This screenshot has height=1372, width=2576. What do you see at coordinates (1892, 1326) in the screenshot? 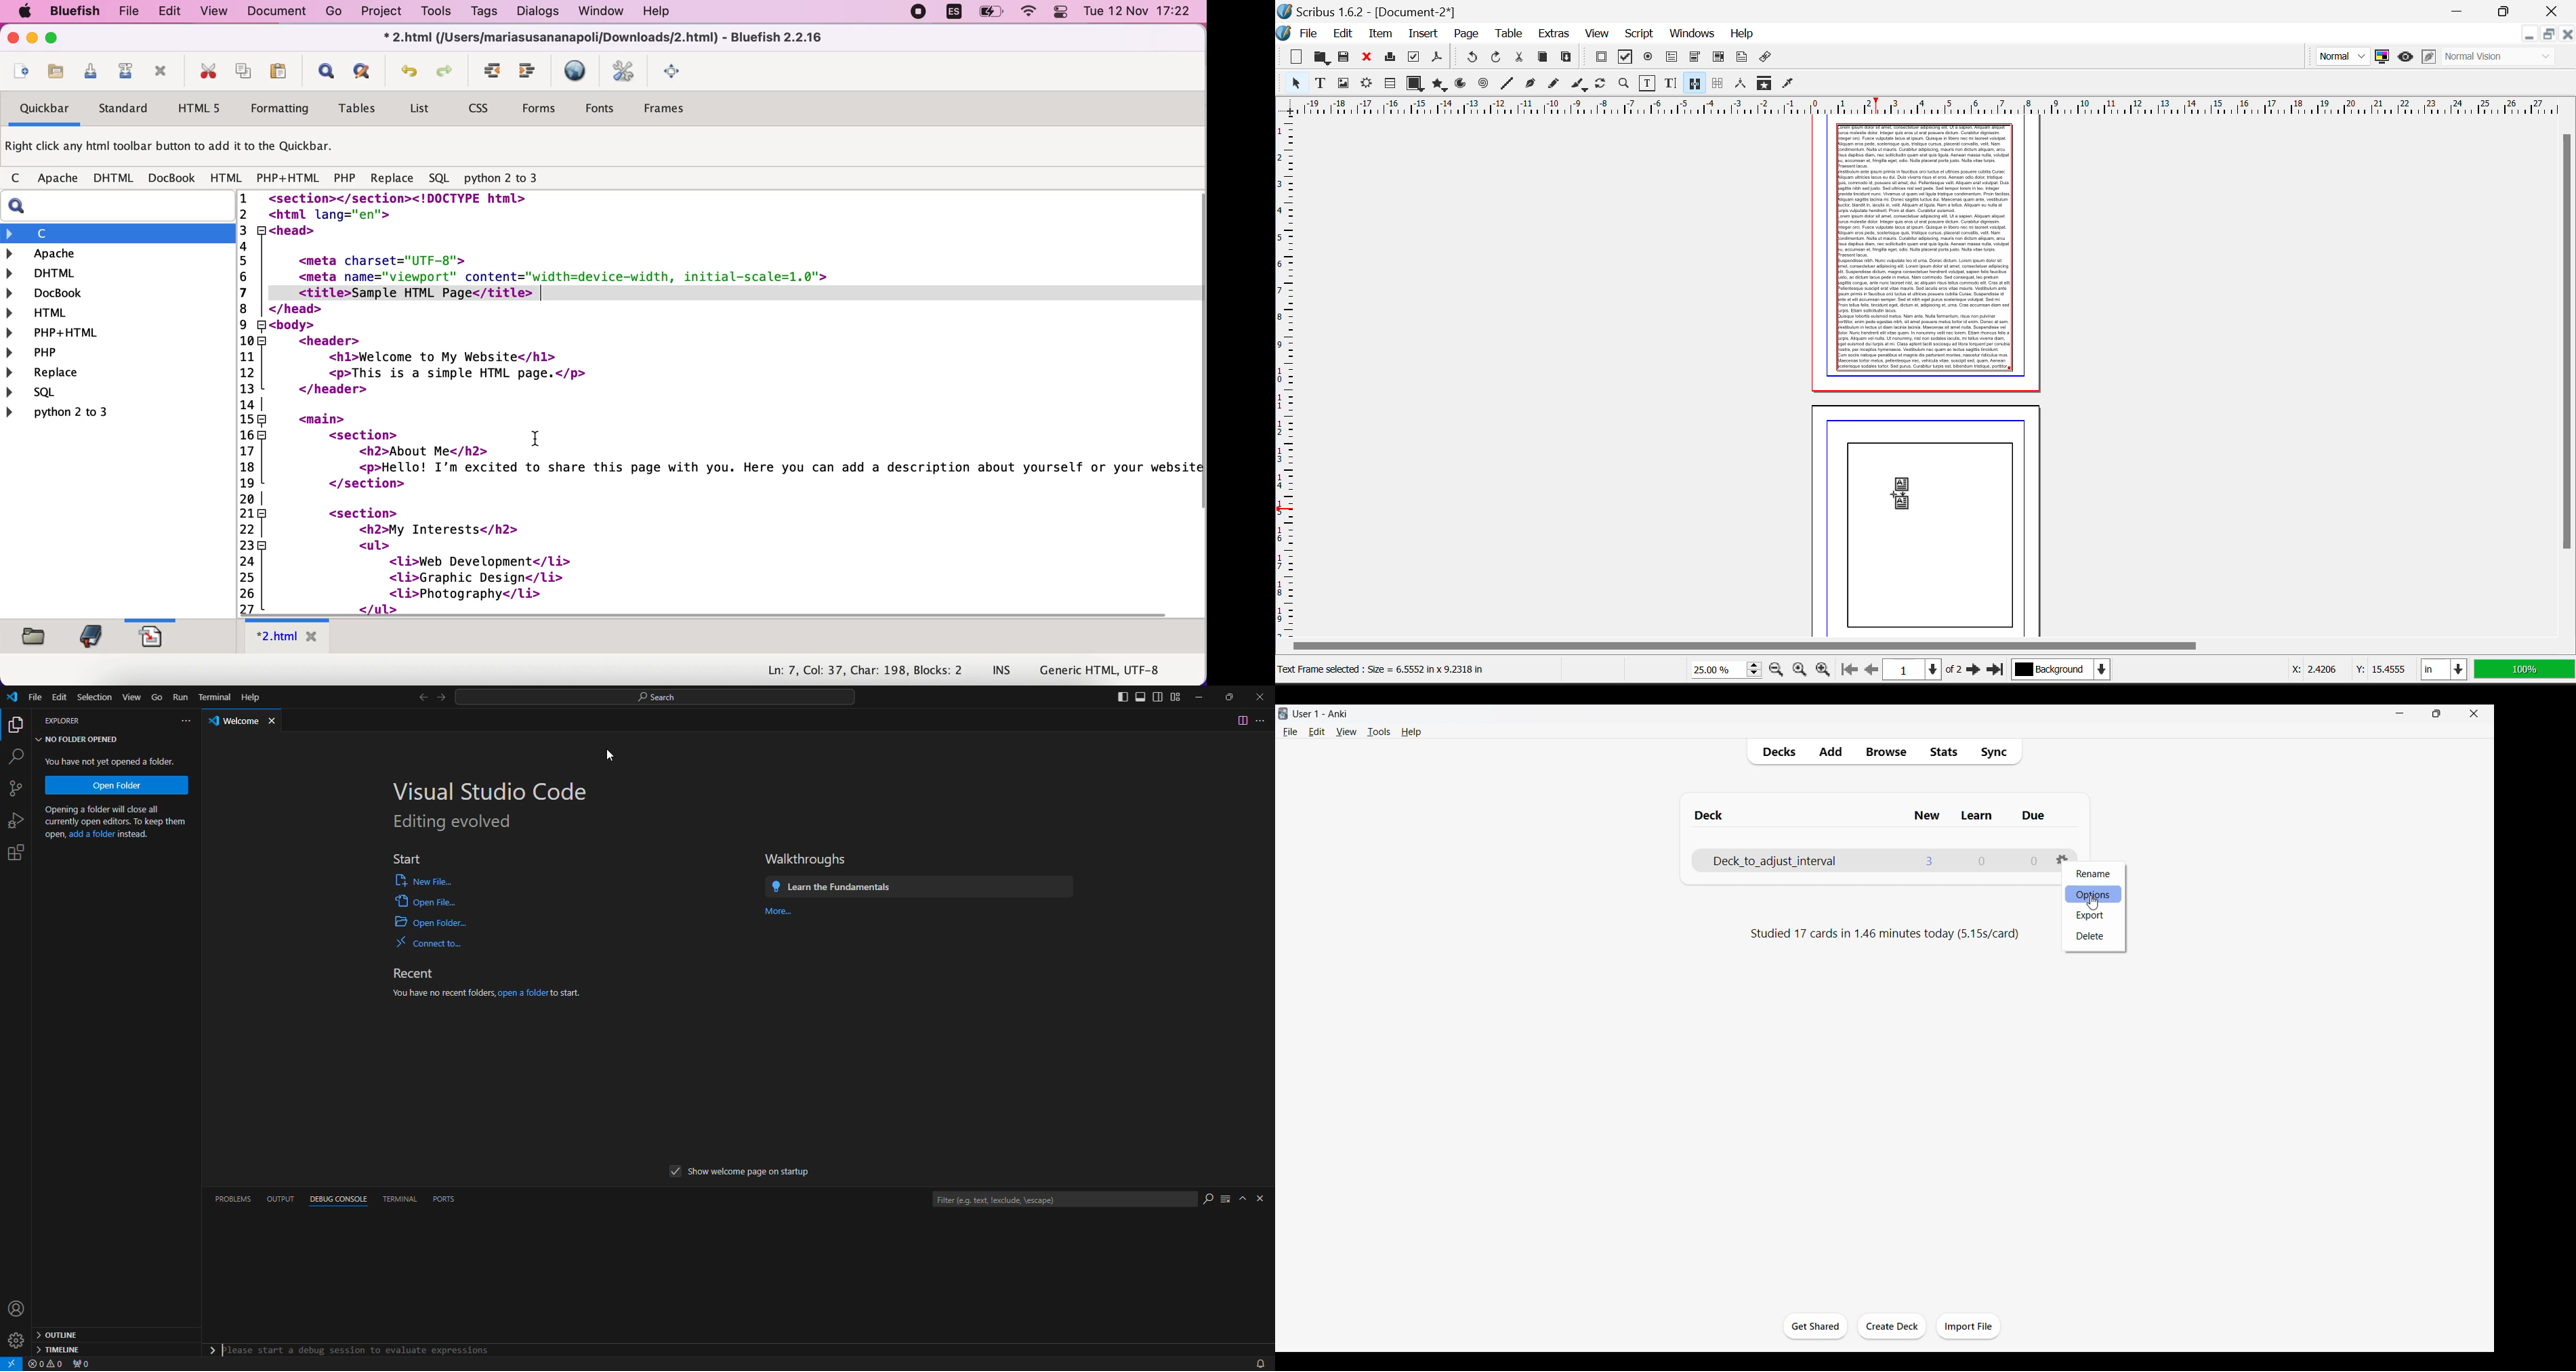
I see `Create deck` at bounding box center [1892, 1326].